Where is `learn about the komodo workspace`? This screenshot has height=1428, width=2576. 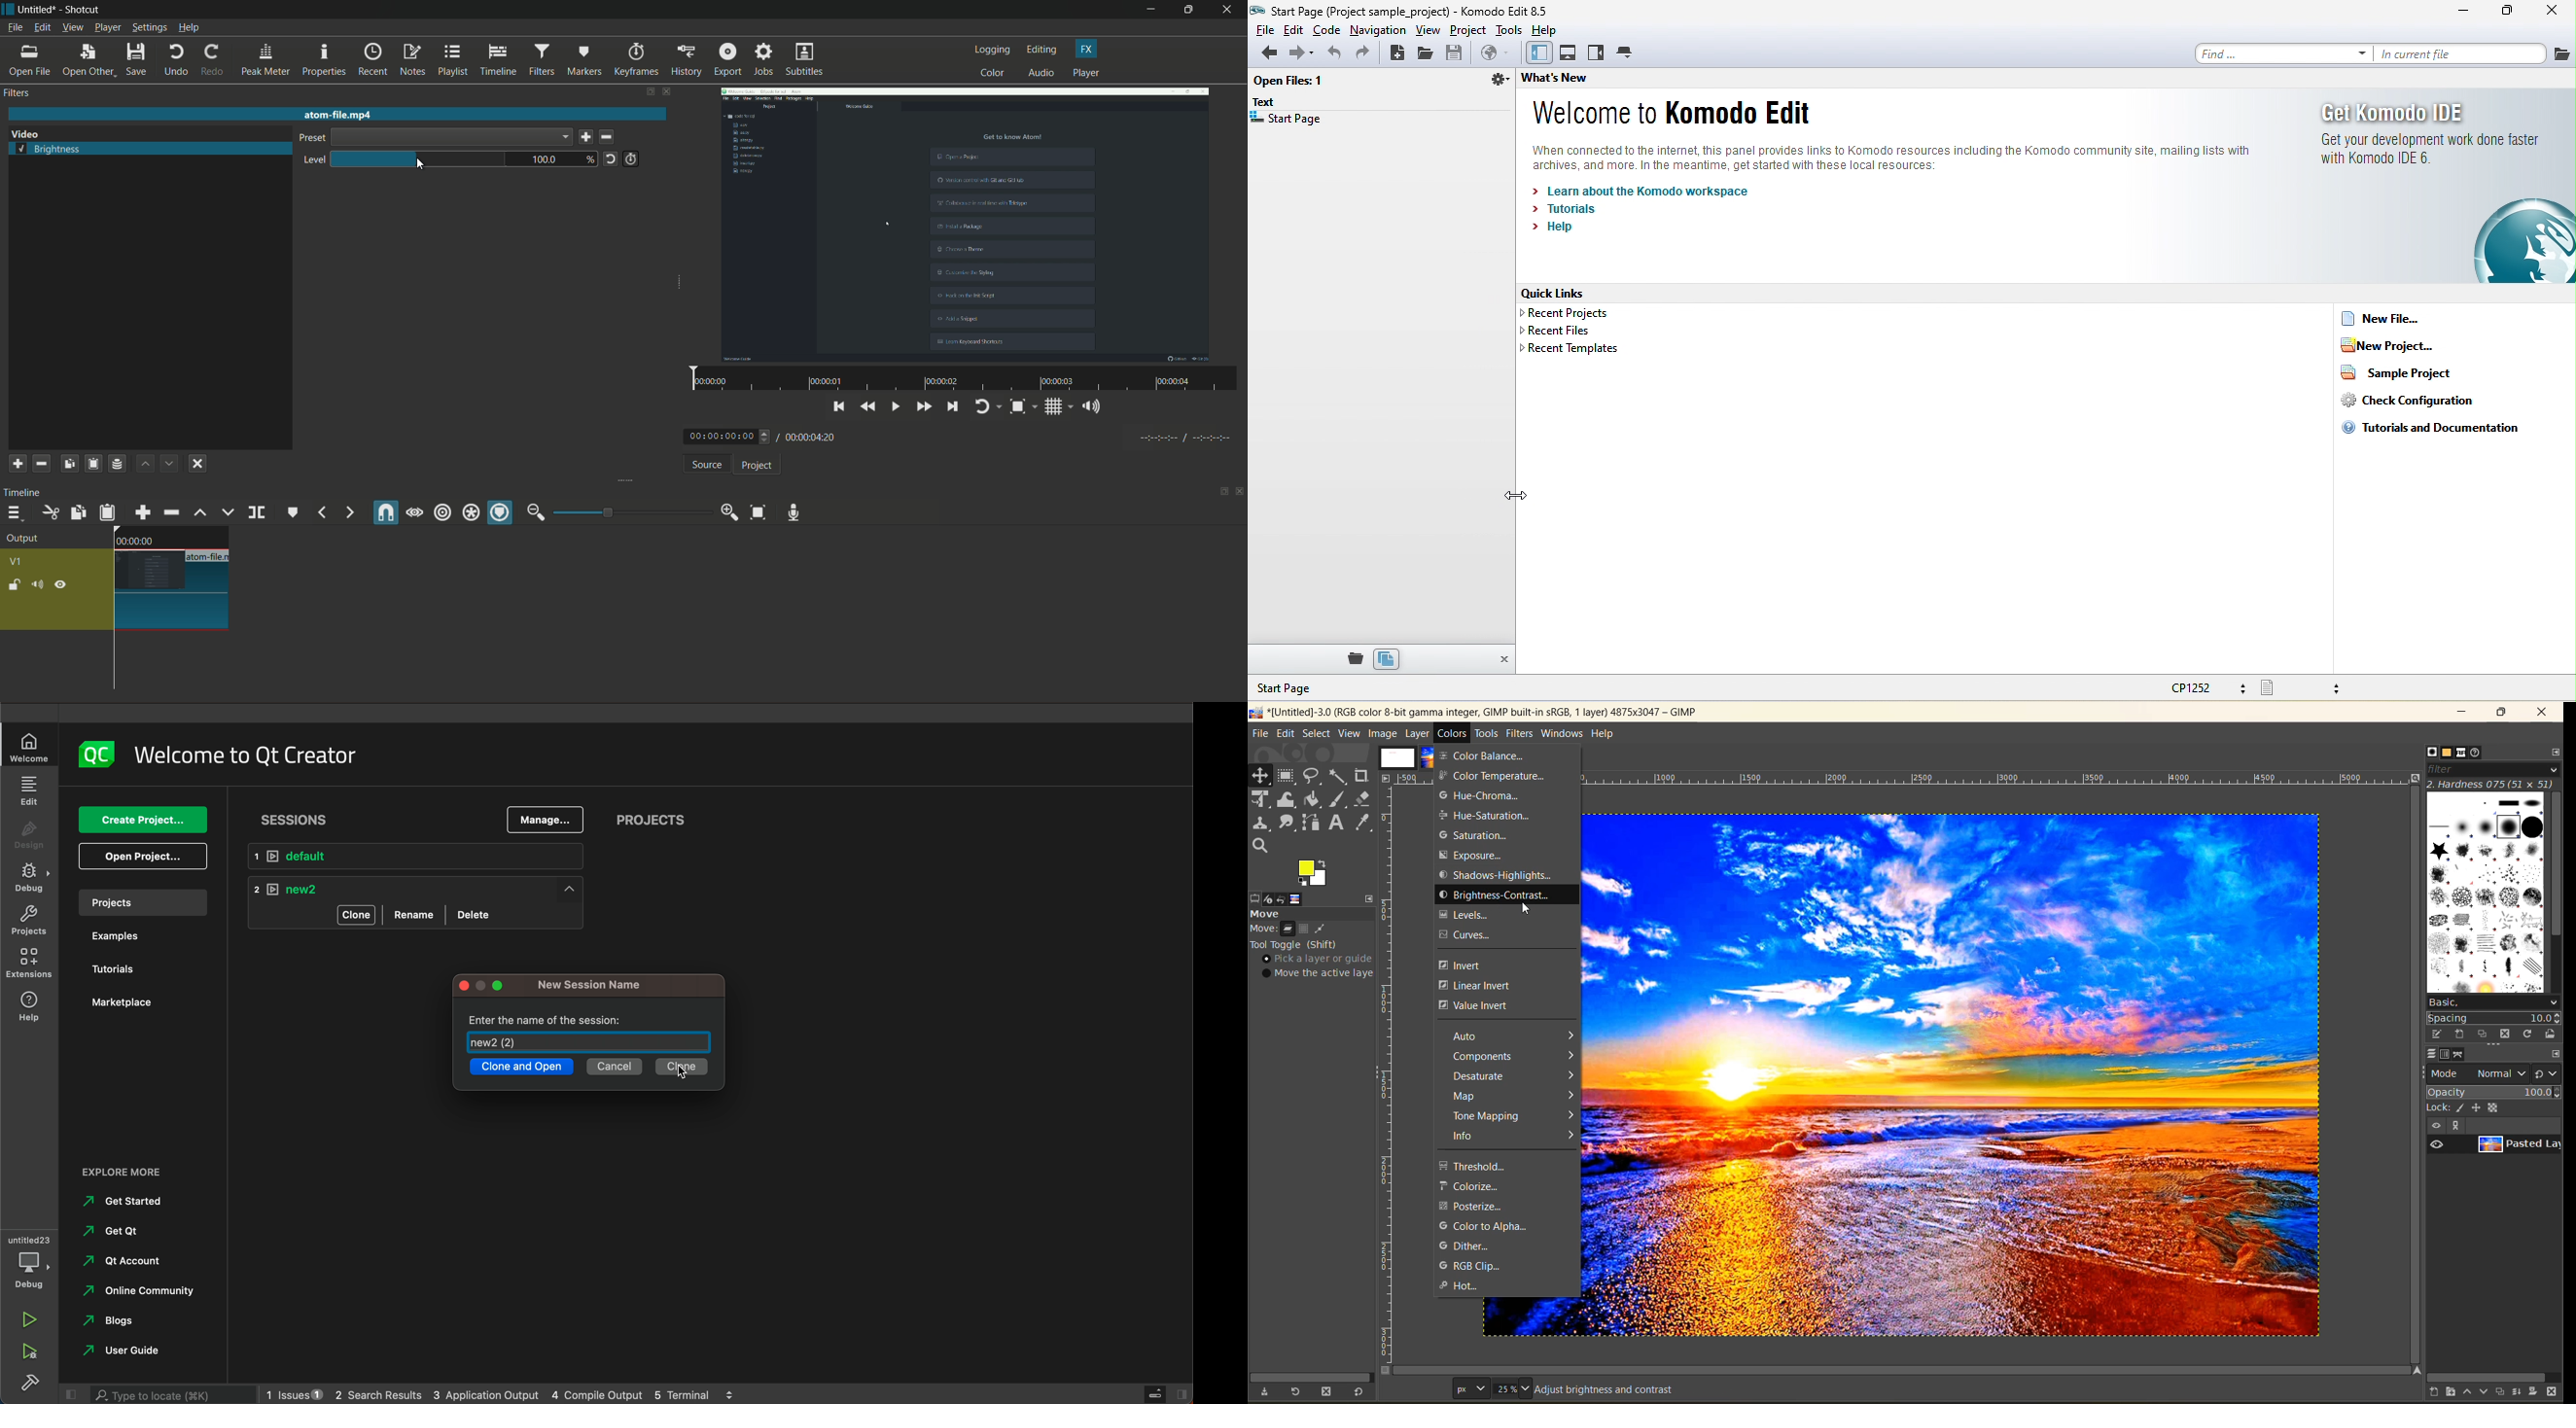 learn about the komodo workspace is located at coordinates (1647, 191).